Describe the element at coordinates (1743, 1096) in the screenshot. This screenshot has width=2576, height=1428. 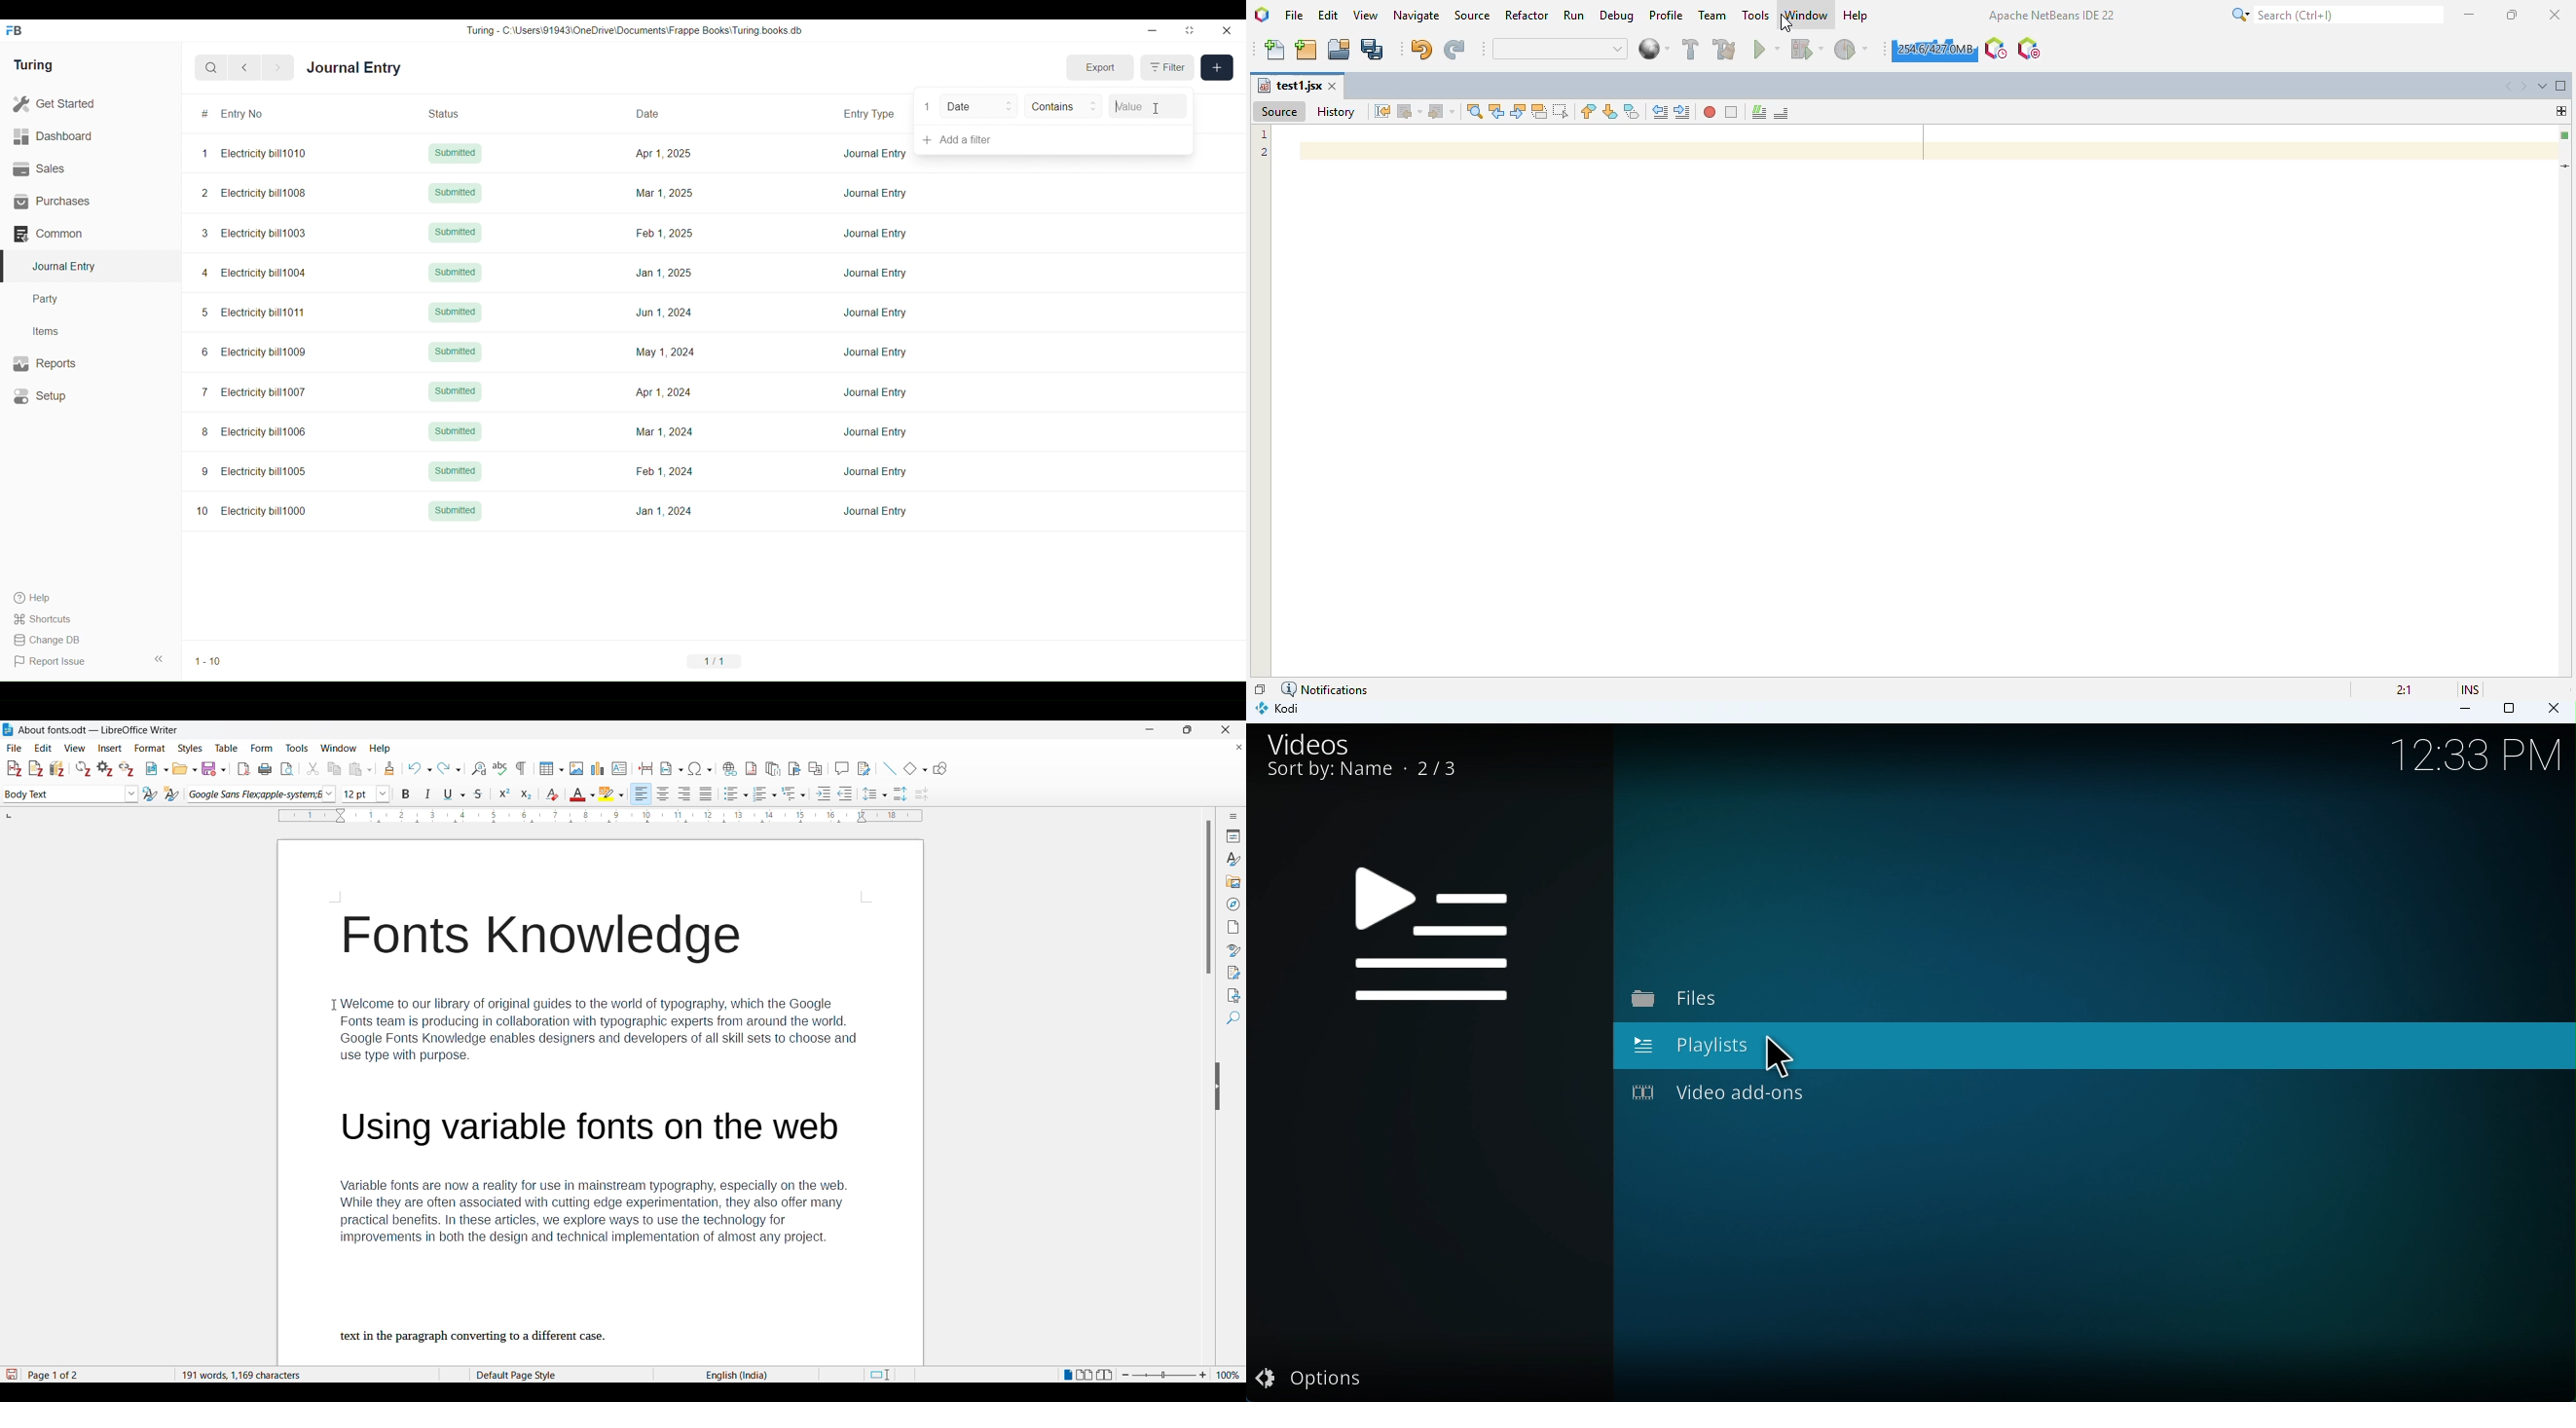
I see `Video add-ons` at that location.